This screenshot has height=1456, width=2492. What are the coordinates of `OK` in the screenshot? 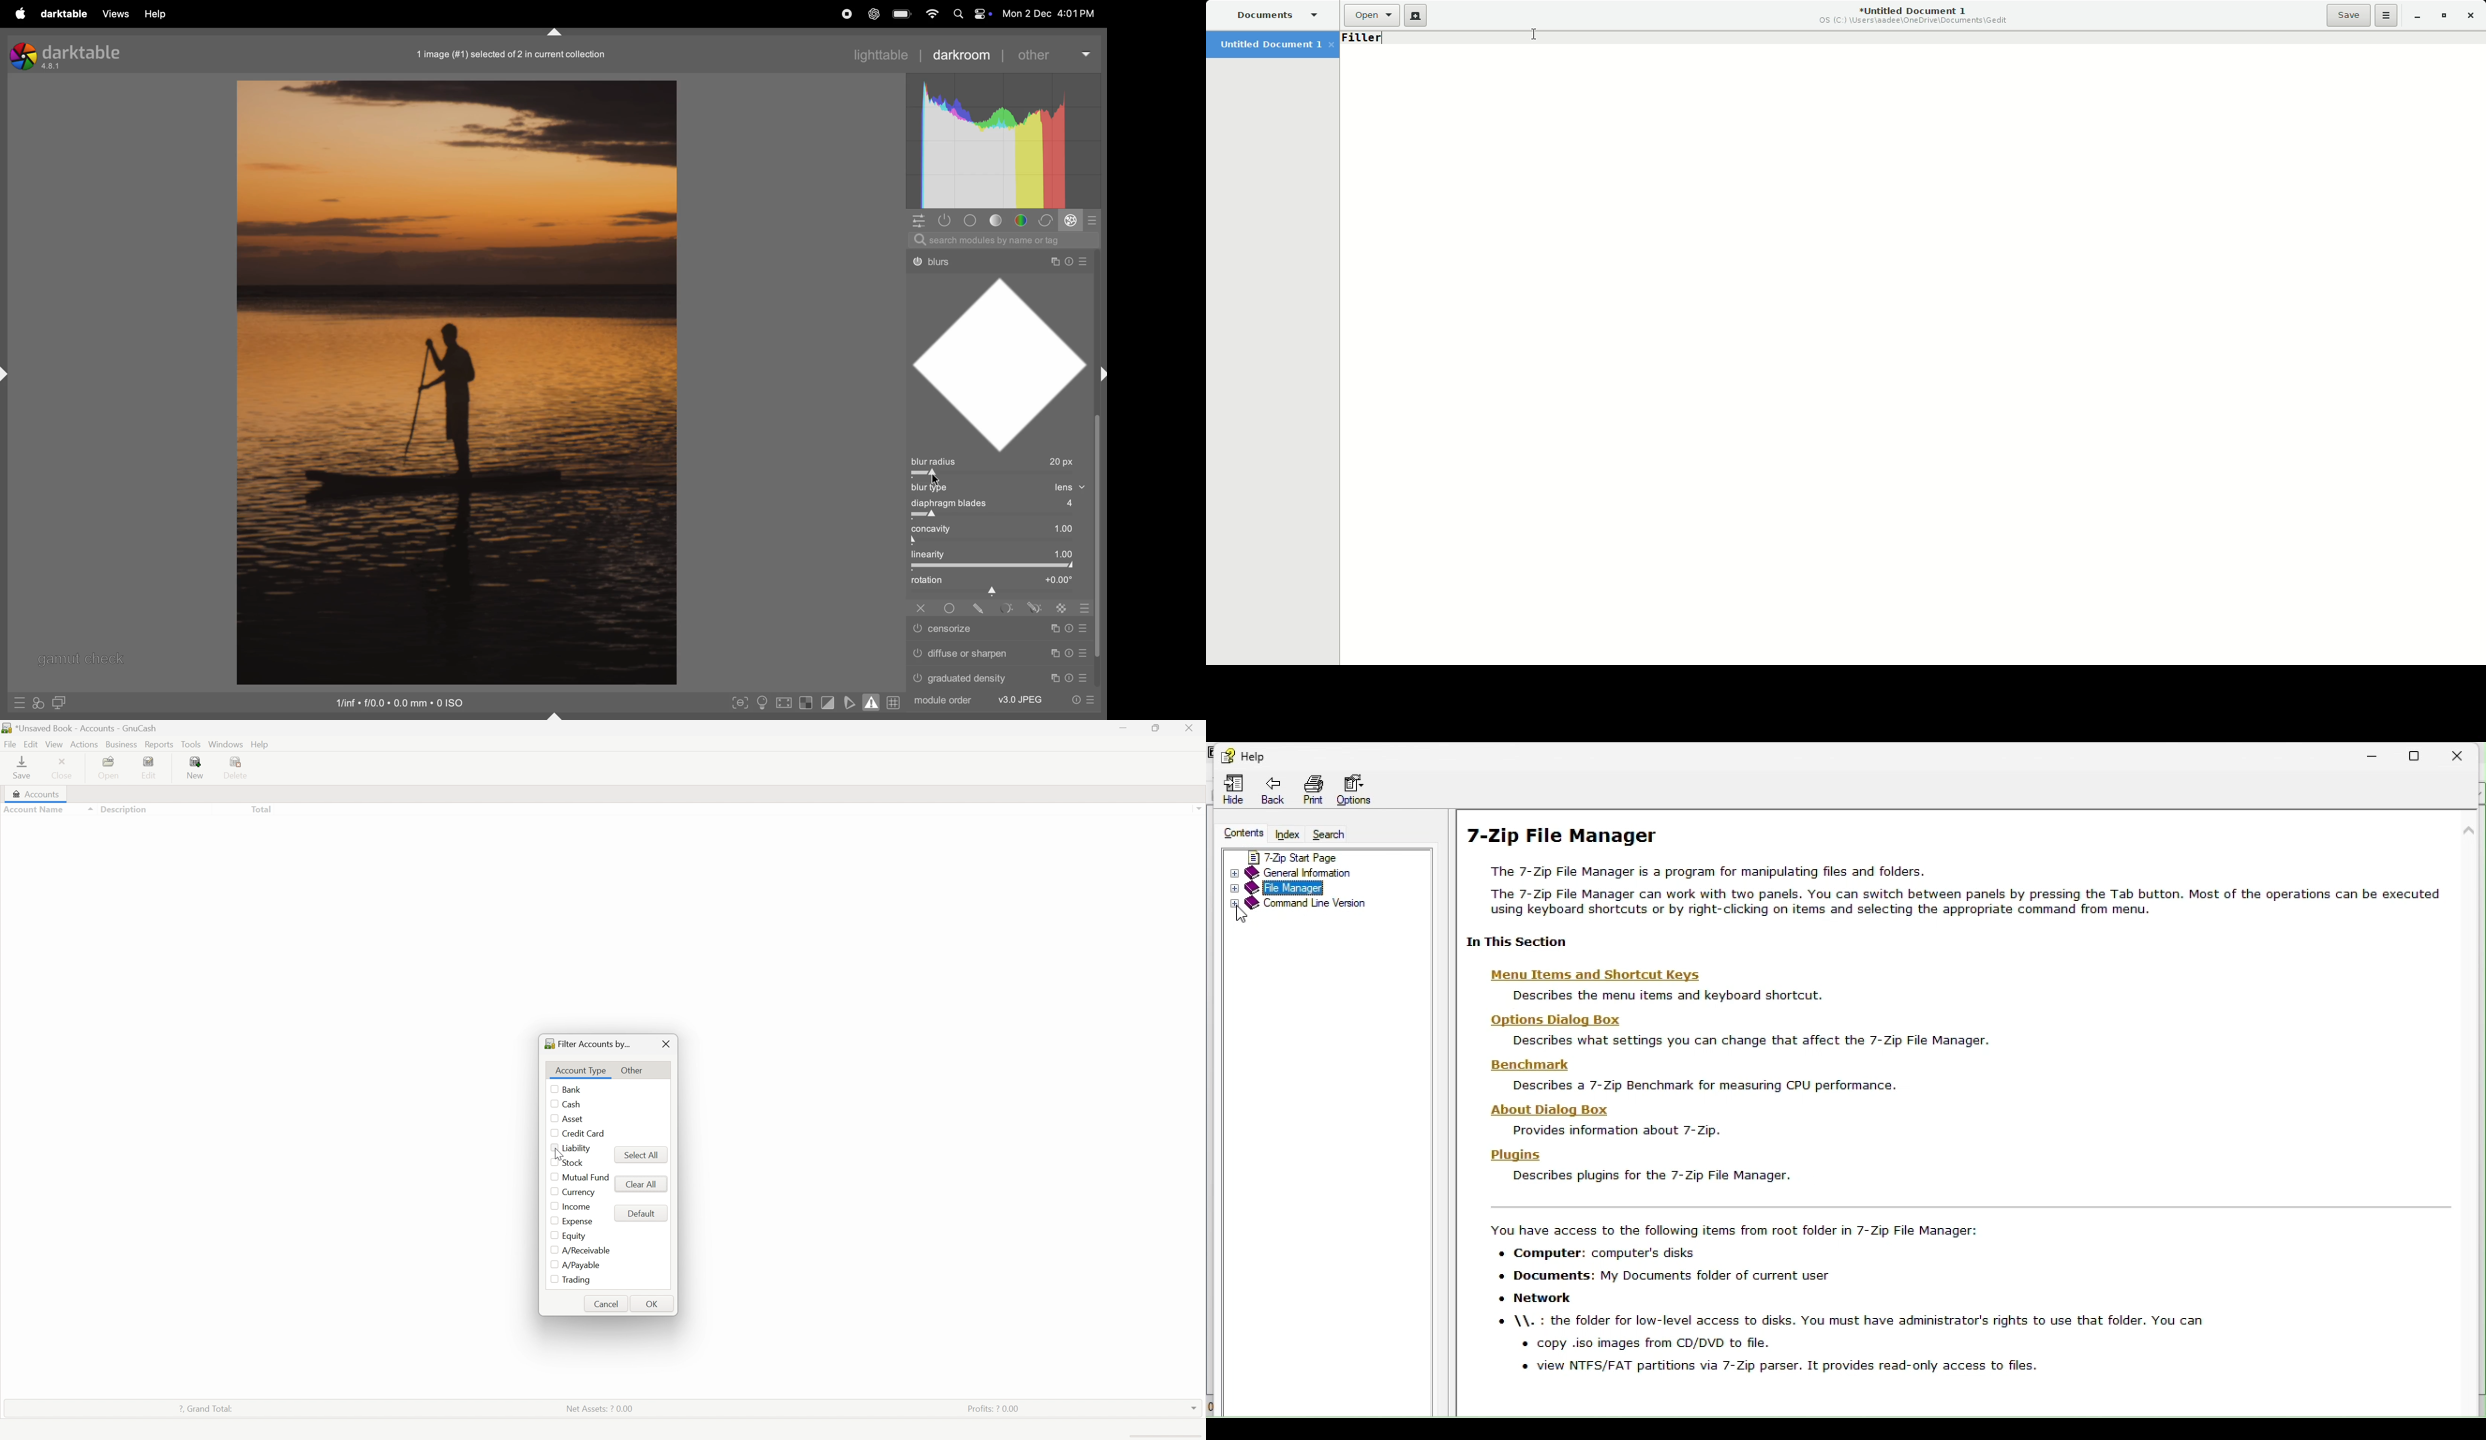 It's located at (653, 1303).